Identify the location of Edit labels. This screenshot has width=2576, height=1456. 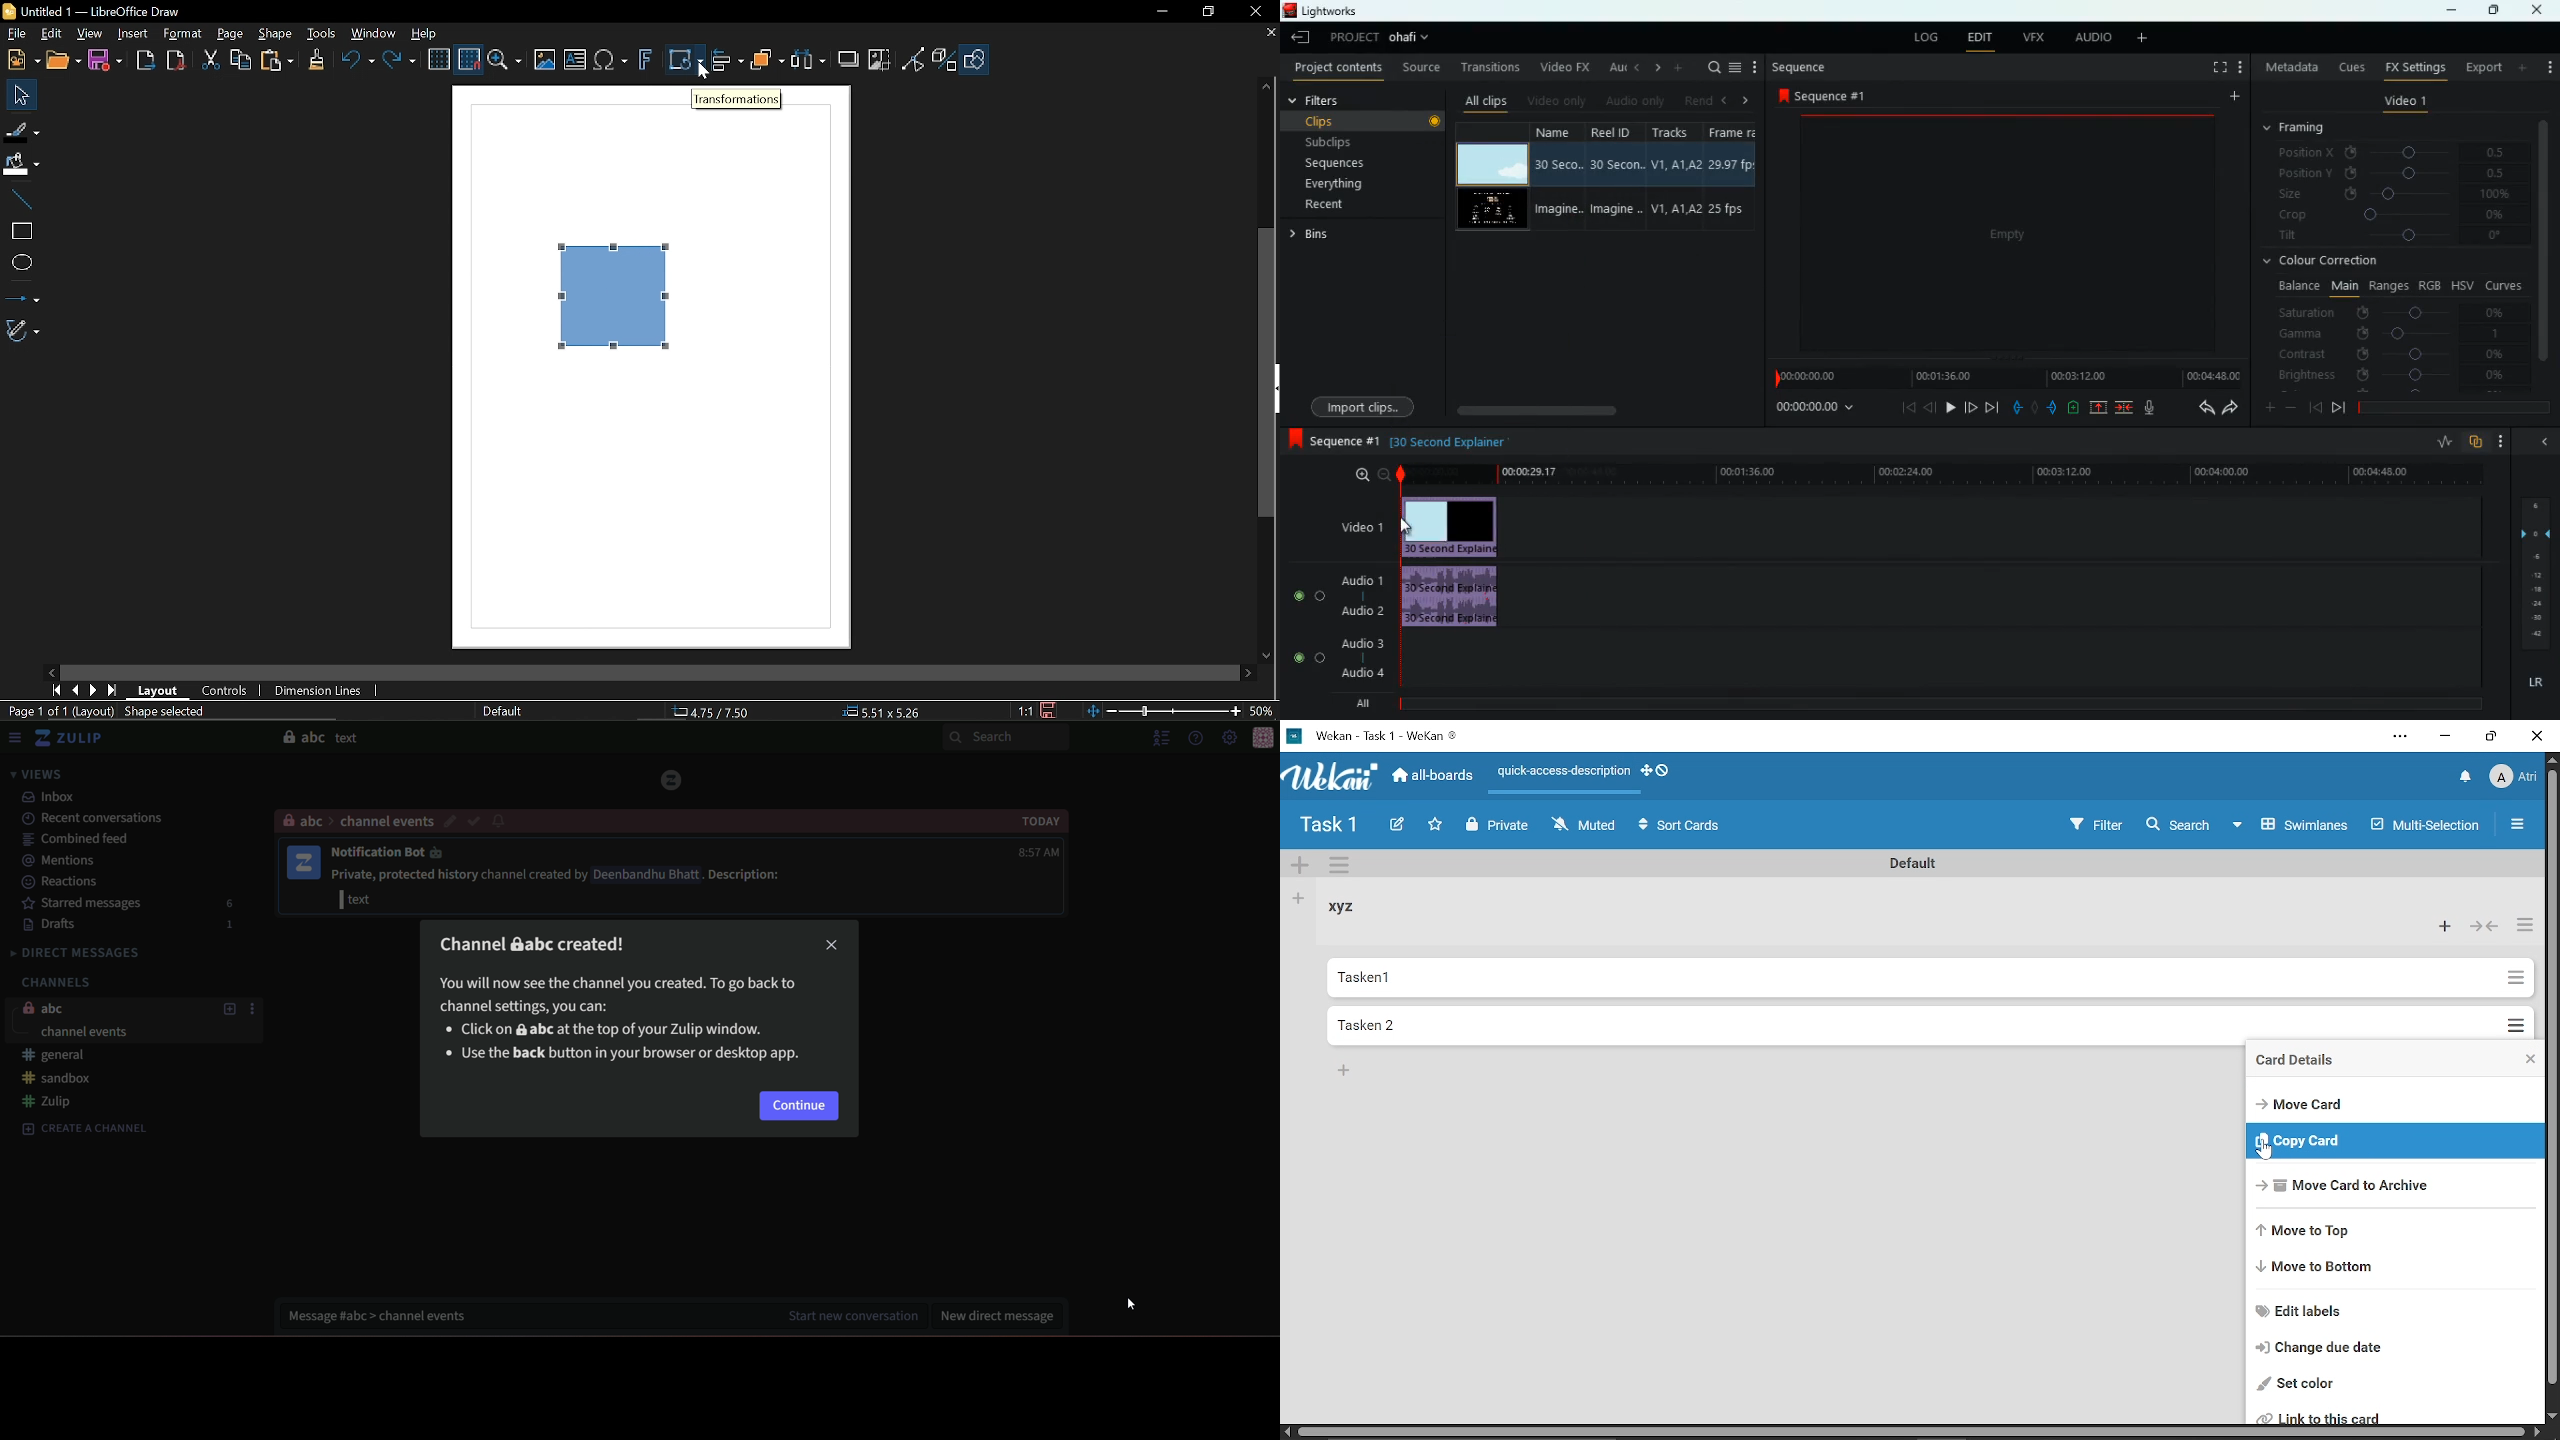
(2394, 1310).